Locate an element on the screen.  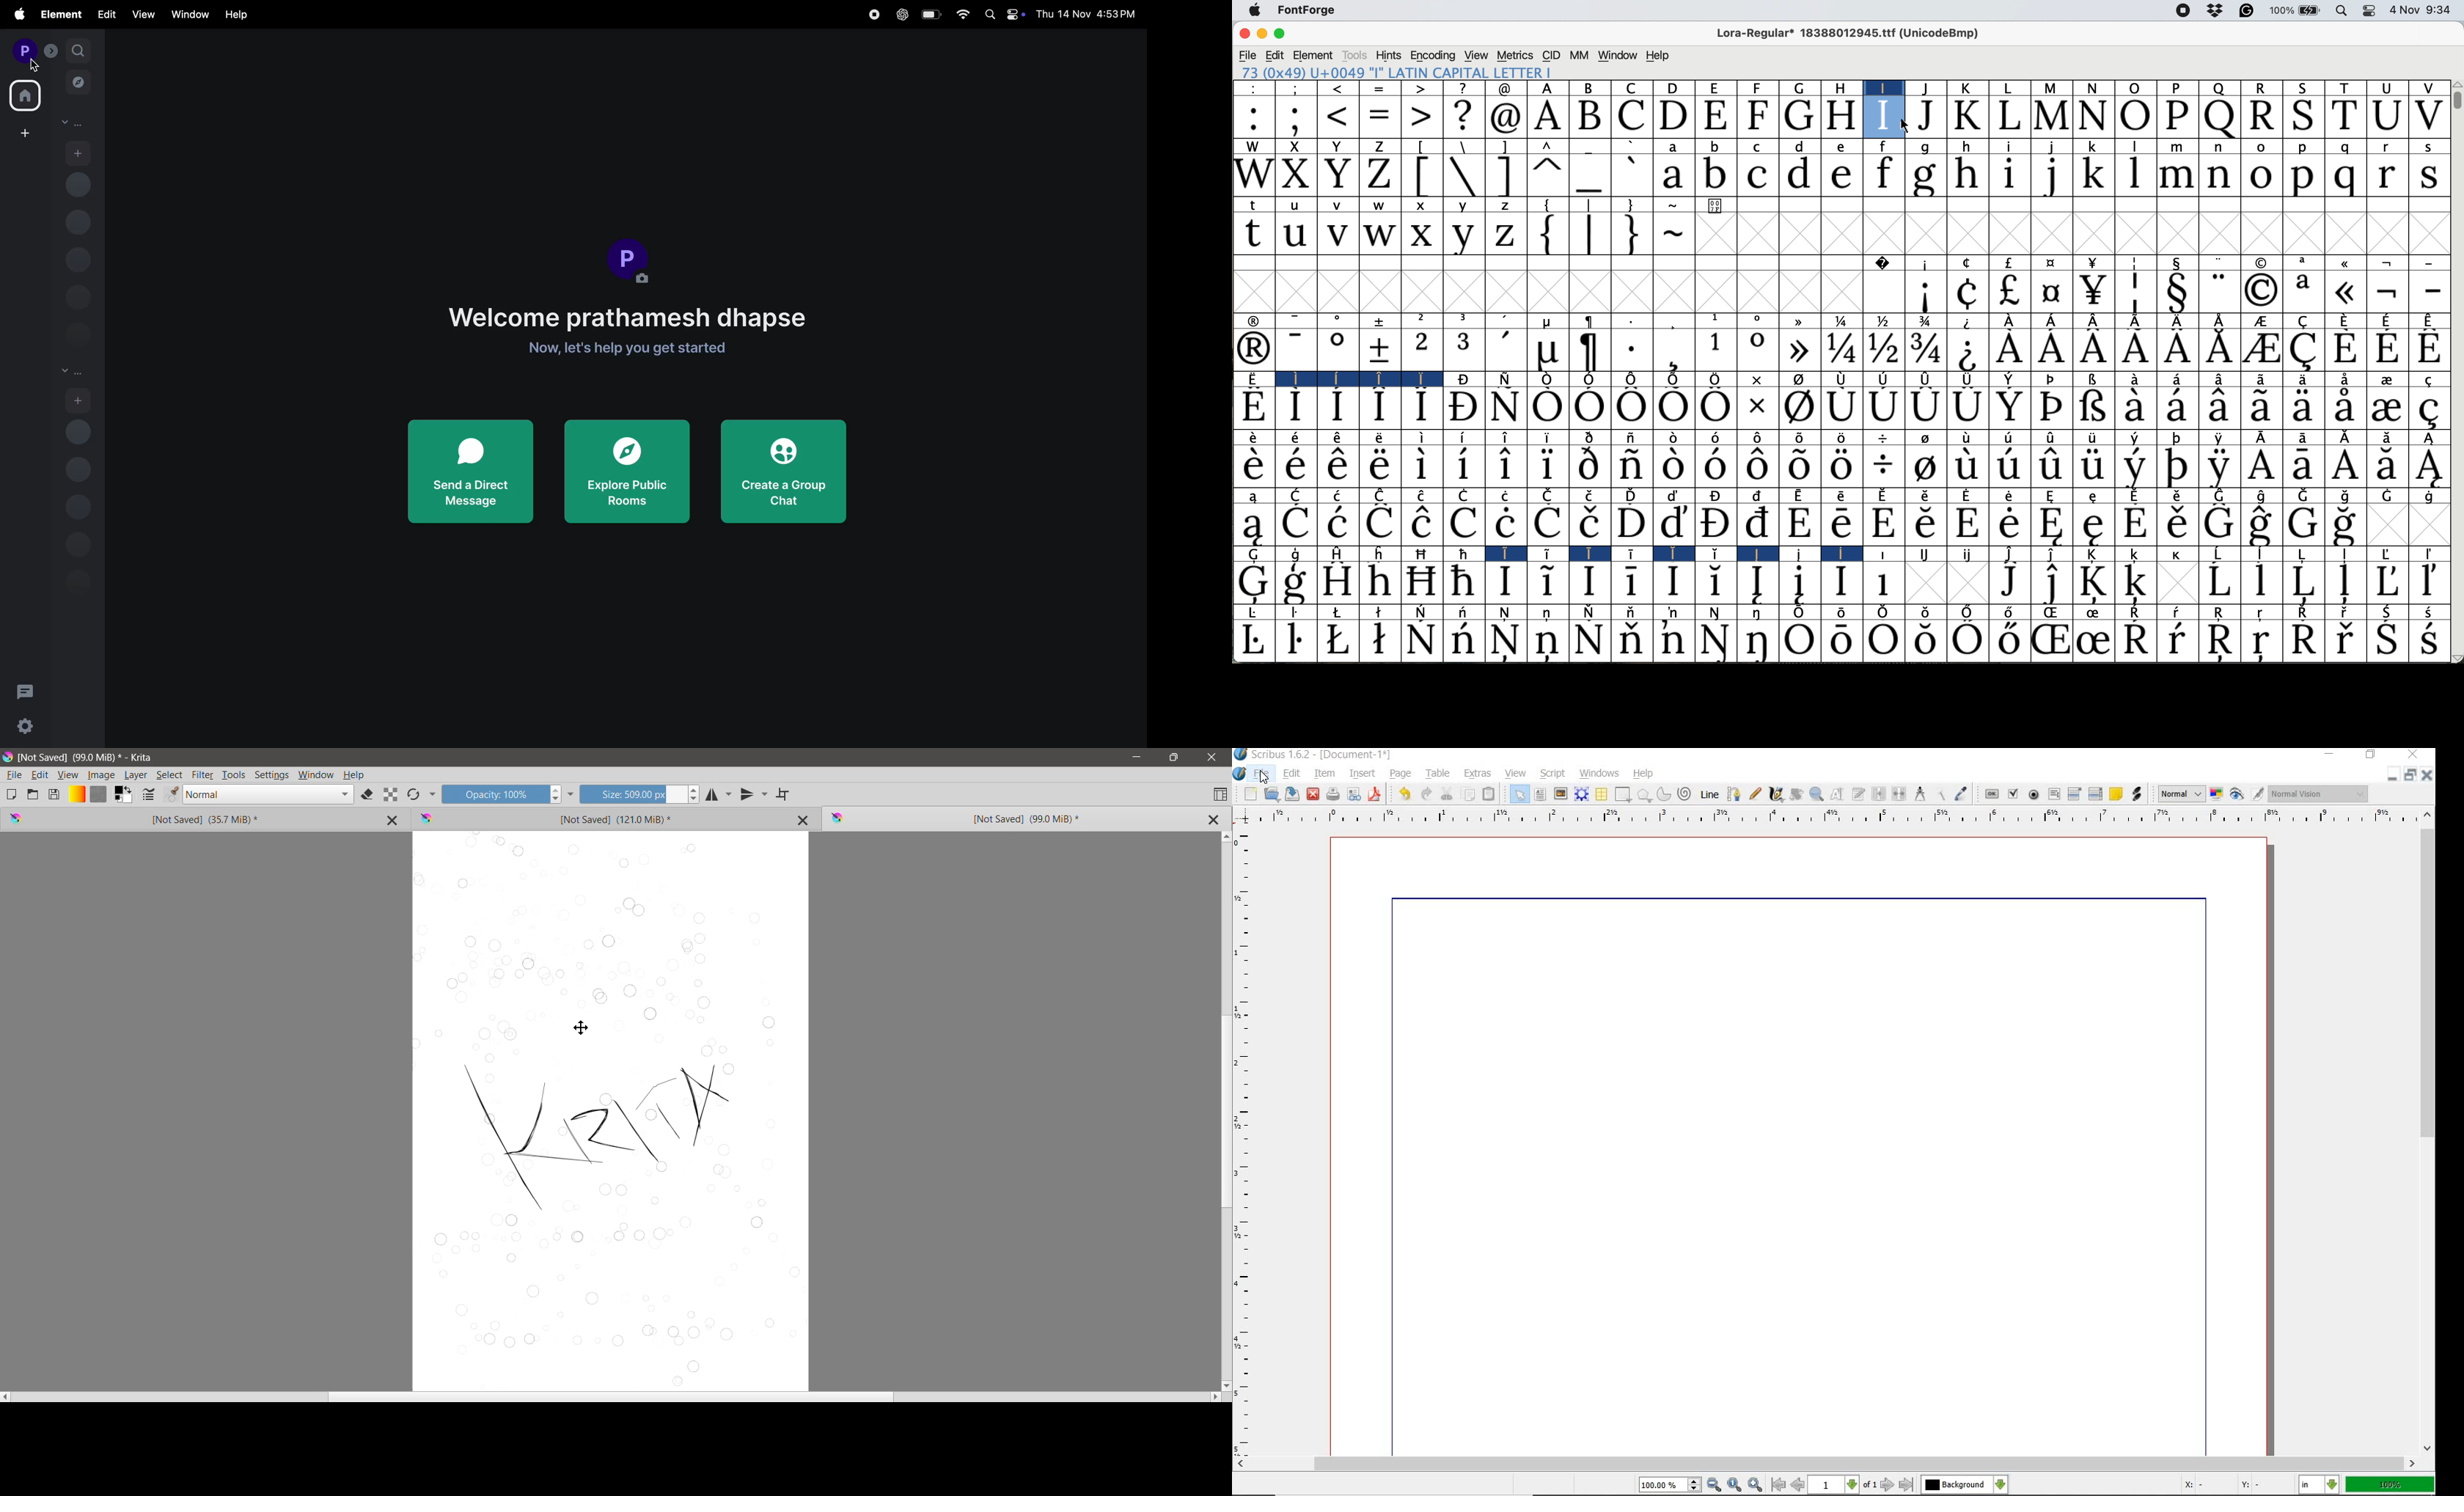
pdf text field is located at coordinates (2054, 795).